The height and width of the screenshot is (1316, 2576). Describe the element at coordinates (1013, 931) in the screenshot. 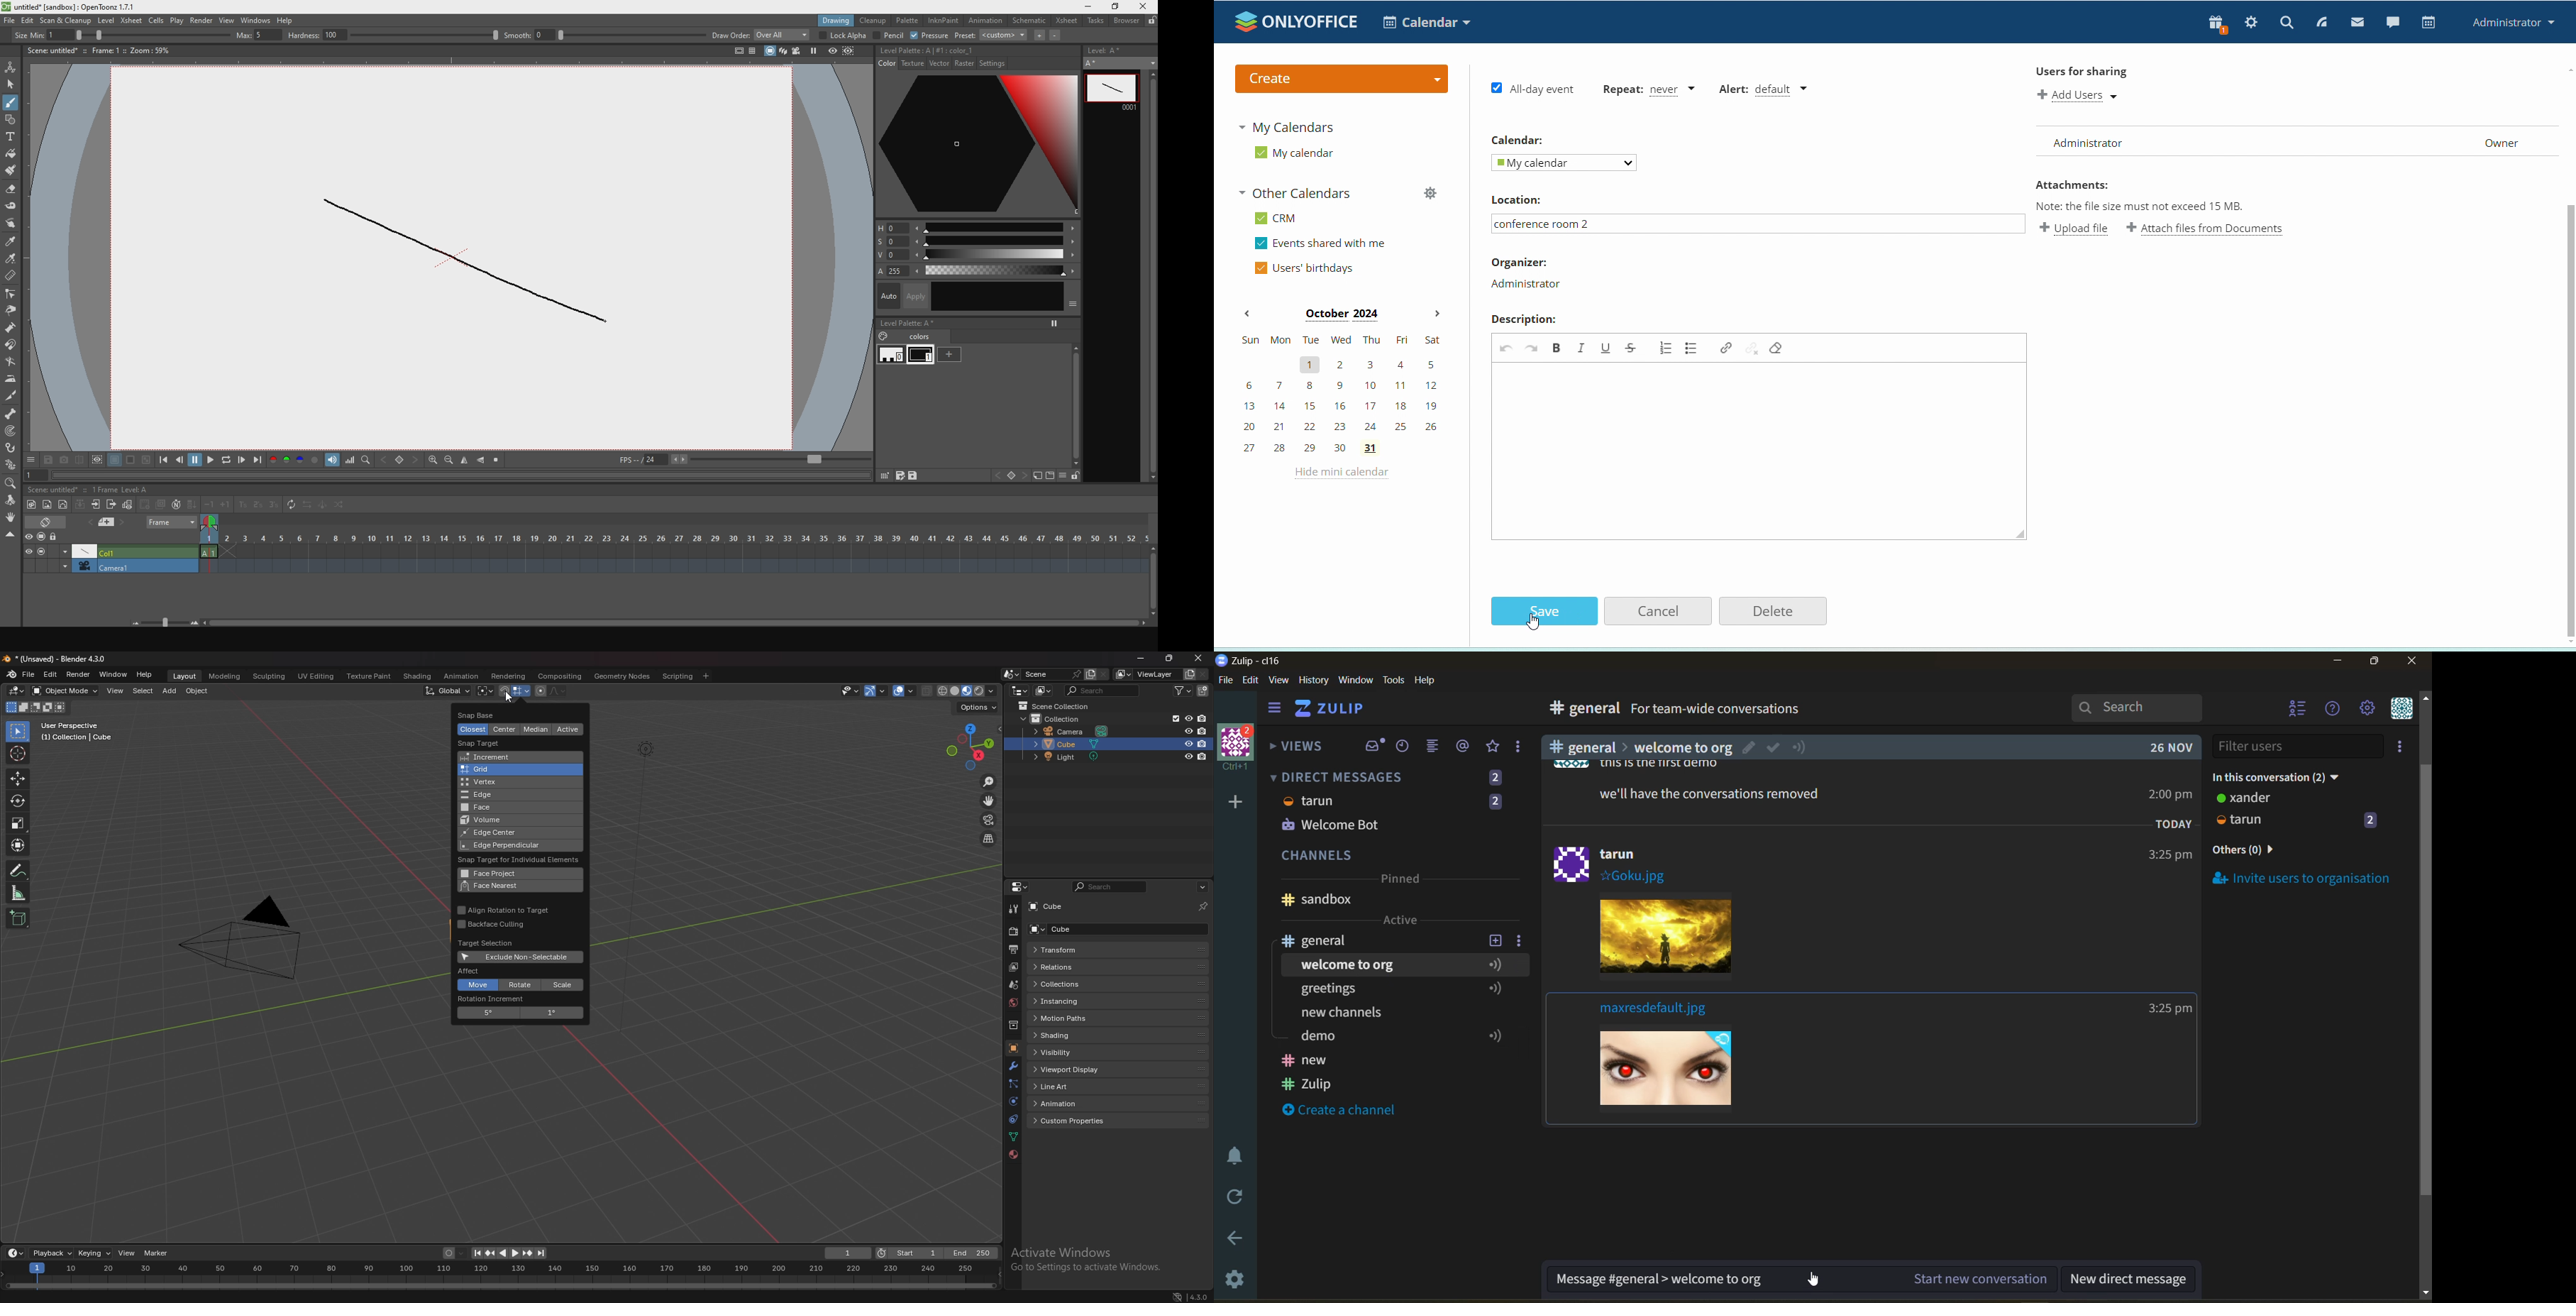

I see `render` at that location.